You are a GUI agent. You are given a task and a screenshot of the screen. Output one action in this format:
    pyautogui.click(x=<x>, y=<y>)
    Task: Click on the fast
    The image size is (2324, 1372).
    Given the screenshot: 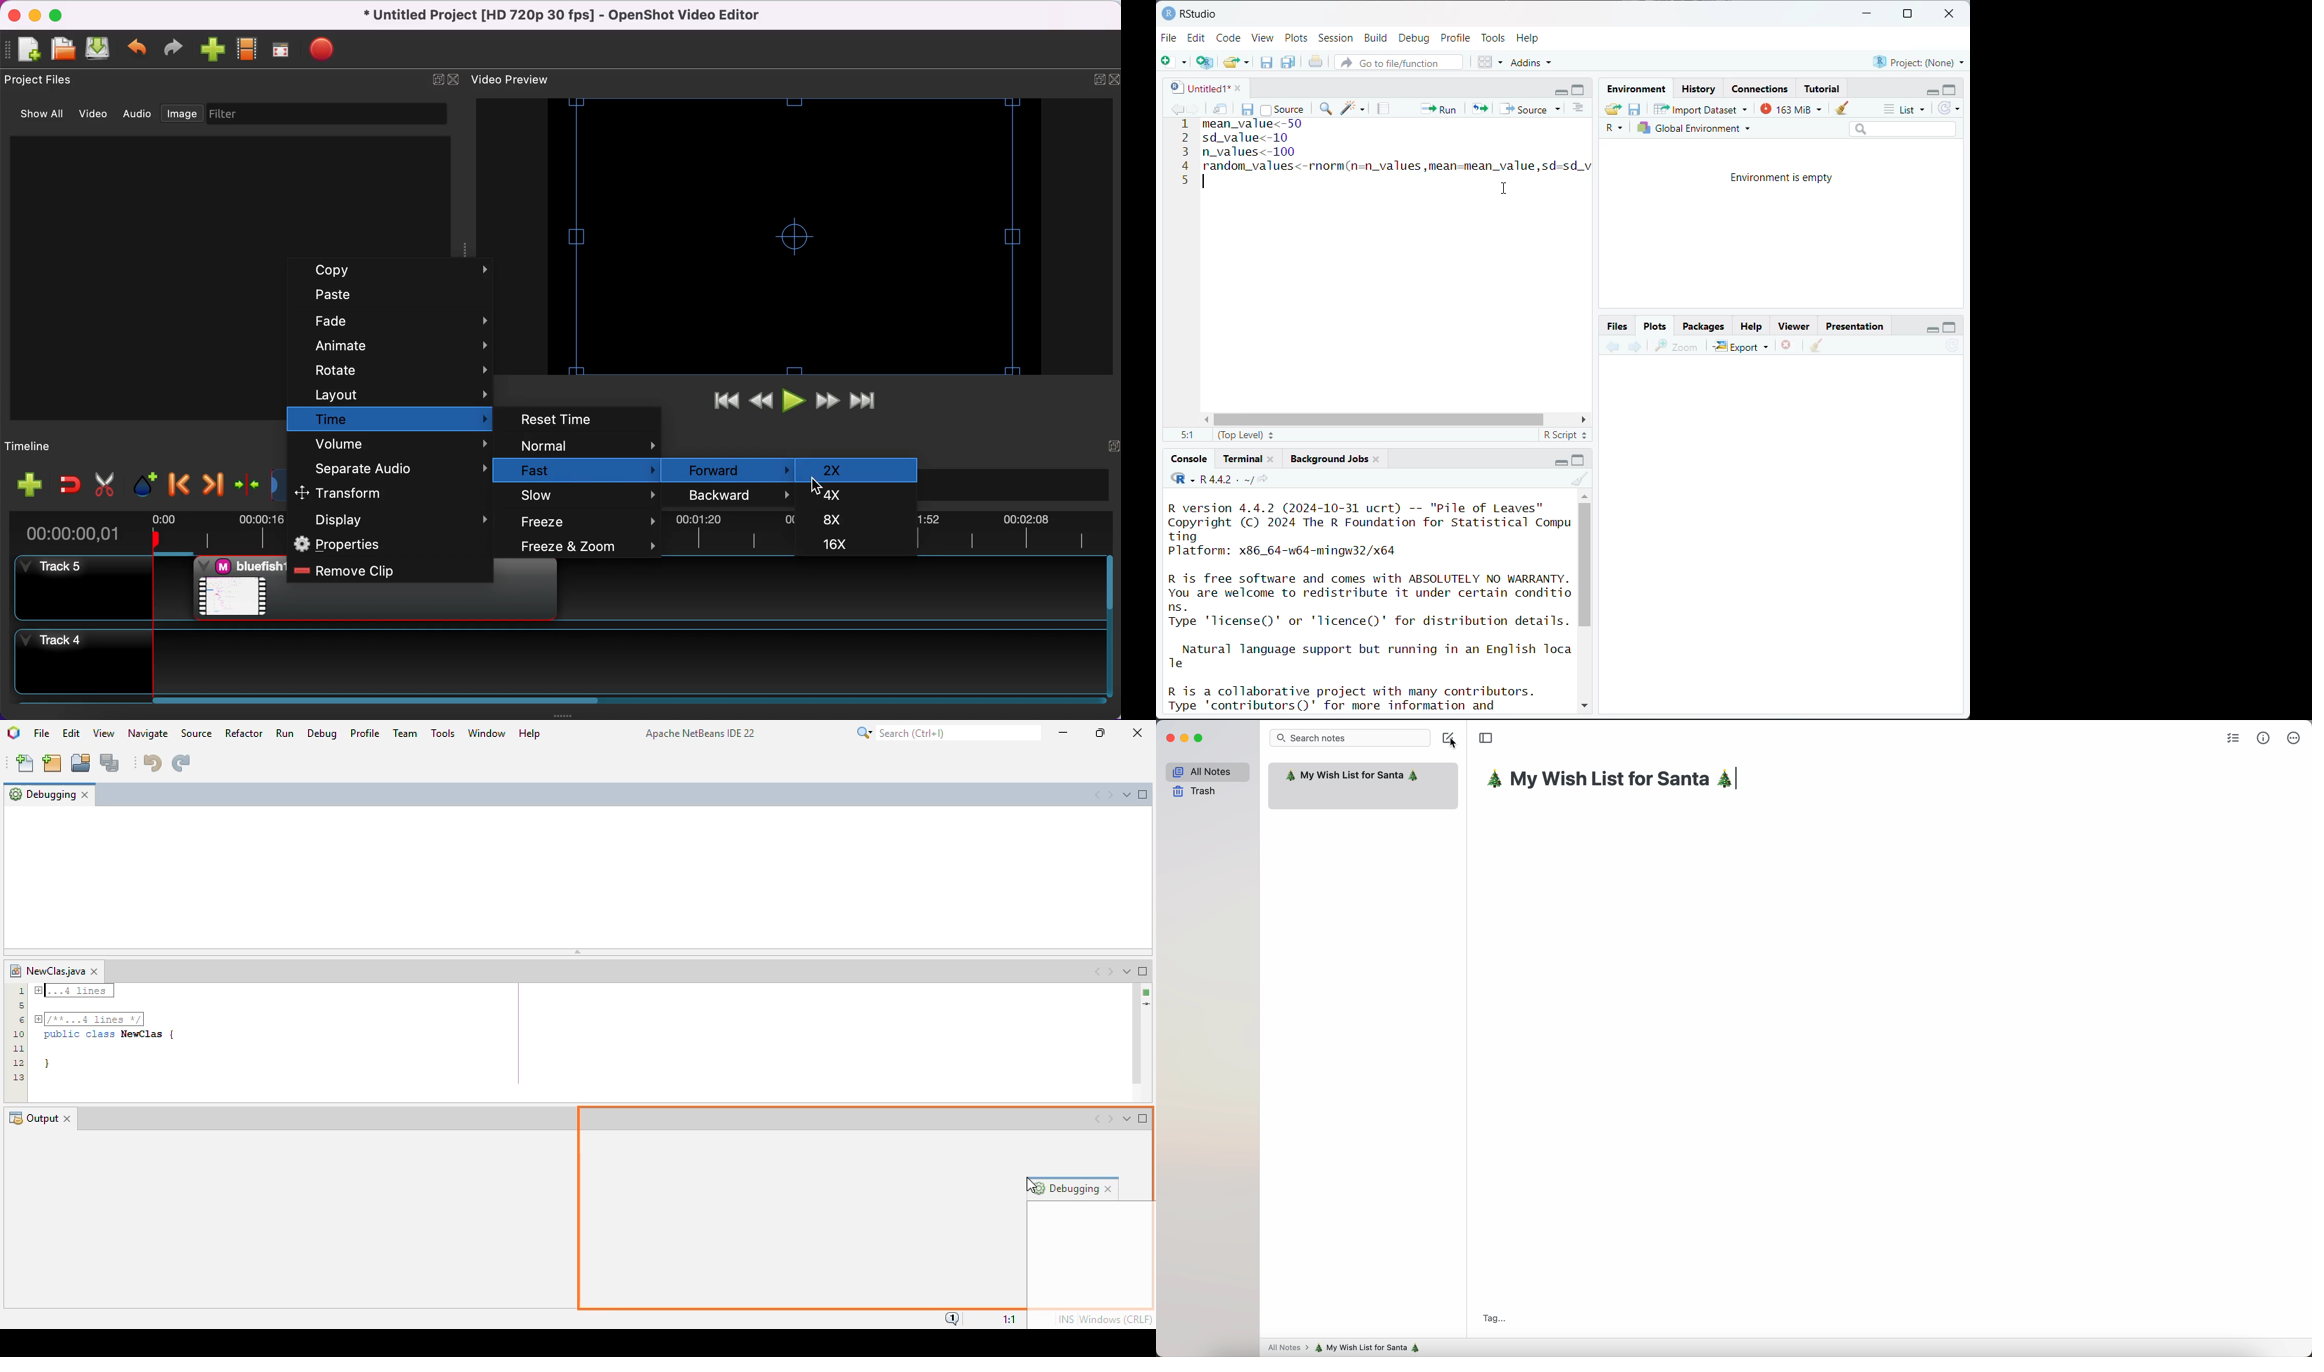 What is the action you would take?
    pyautogui.click(x=585, y=472)
    